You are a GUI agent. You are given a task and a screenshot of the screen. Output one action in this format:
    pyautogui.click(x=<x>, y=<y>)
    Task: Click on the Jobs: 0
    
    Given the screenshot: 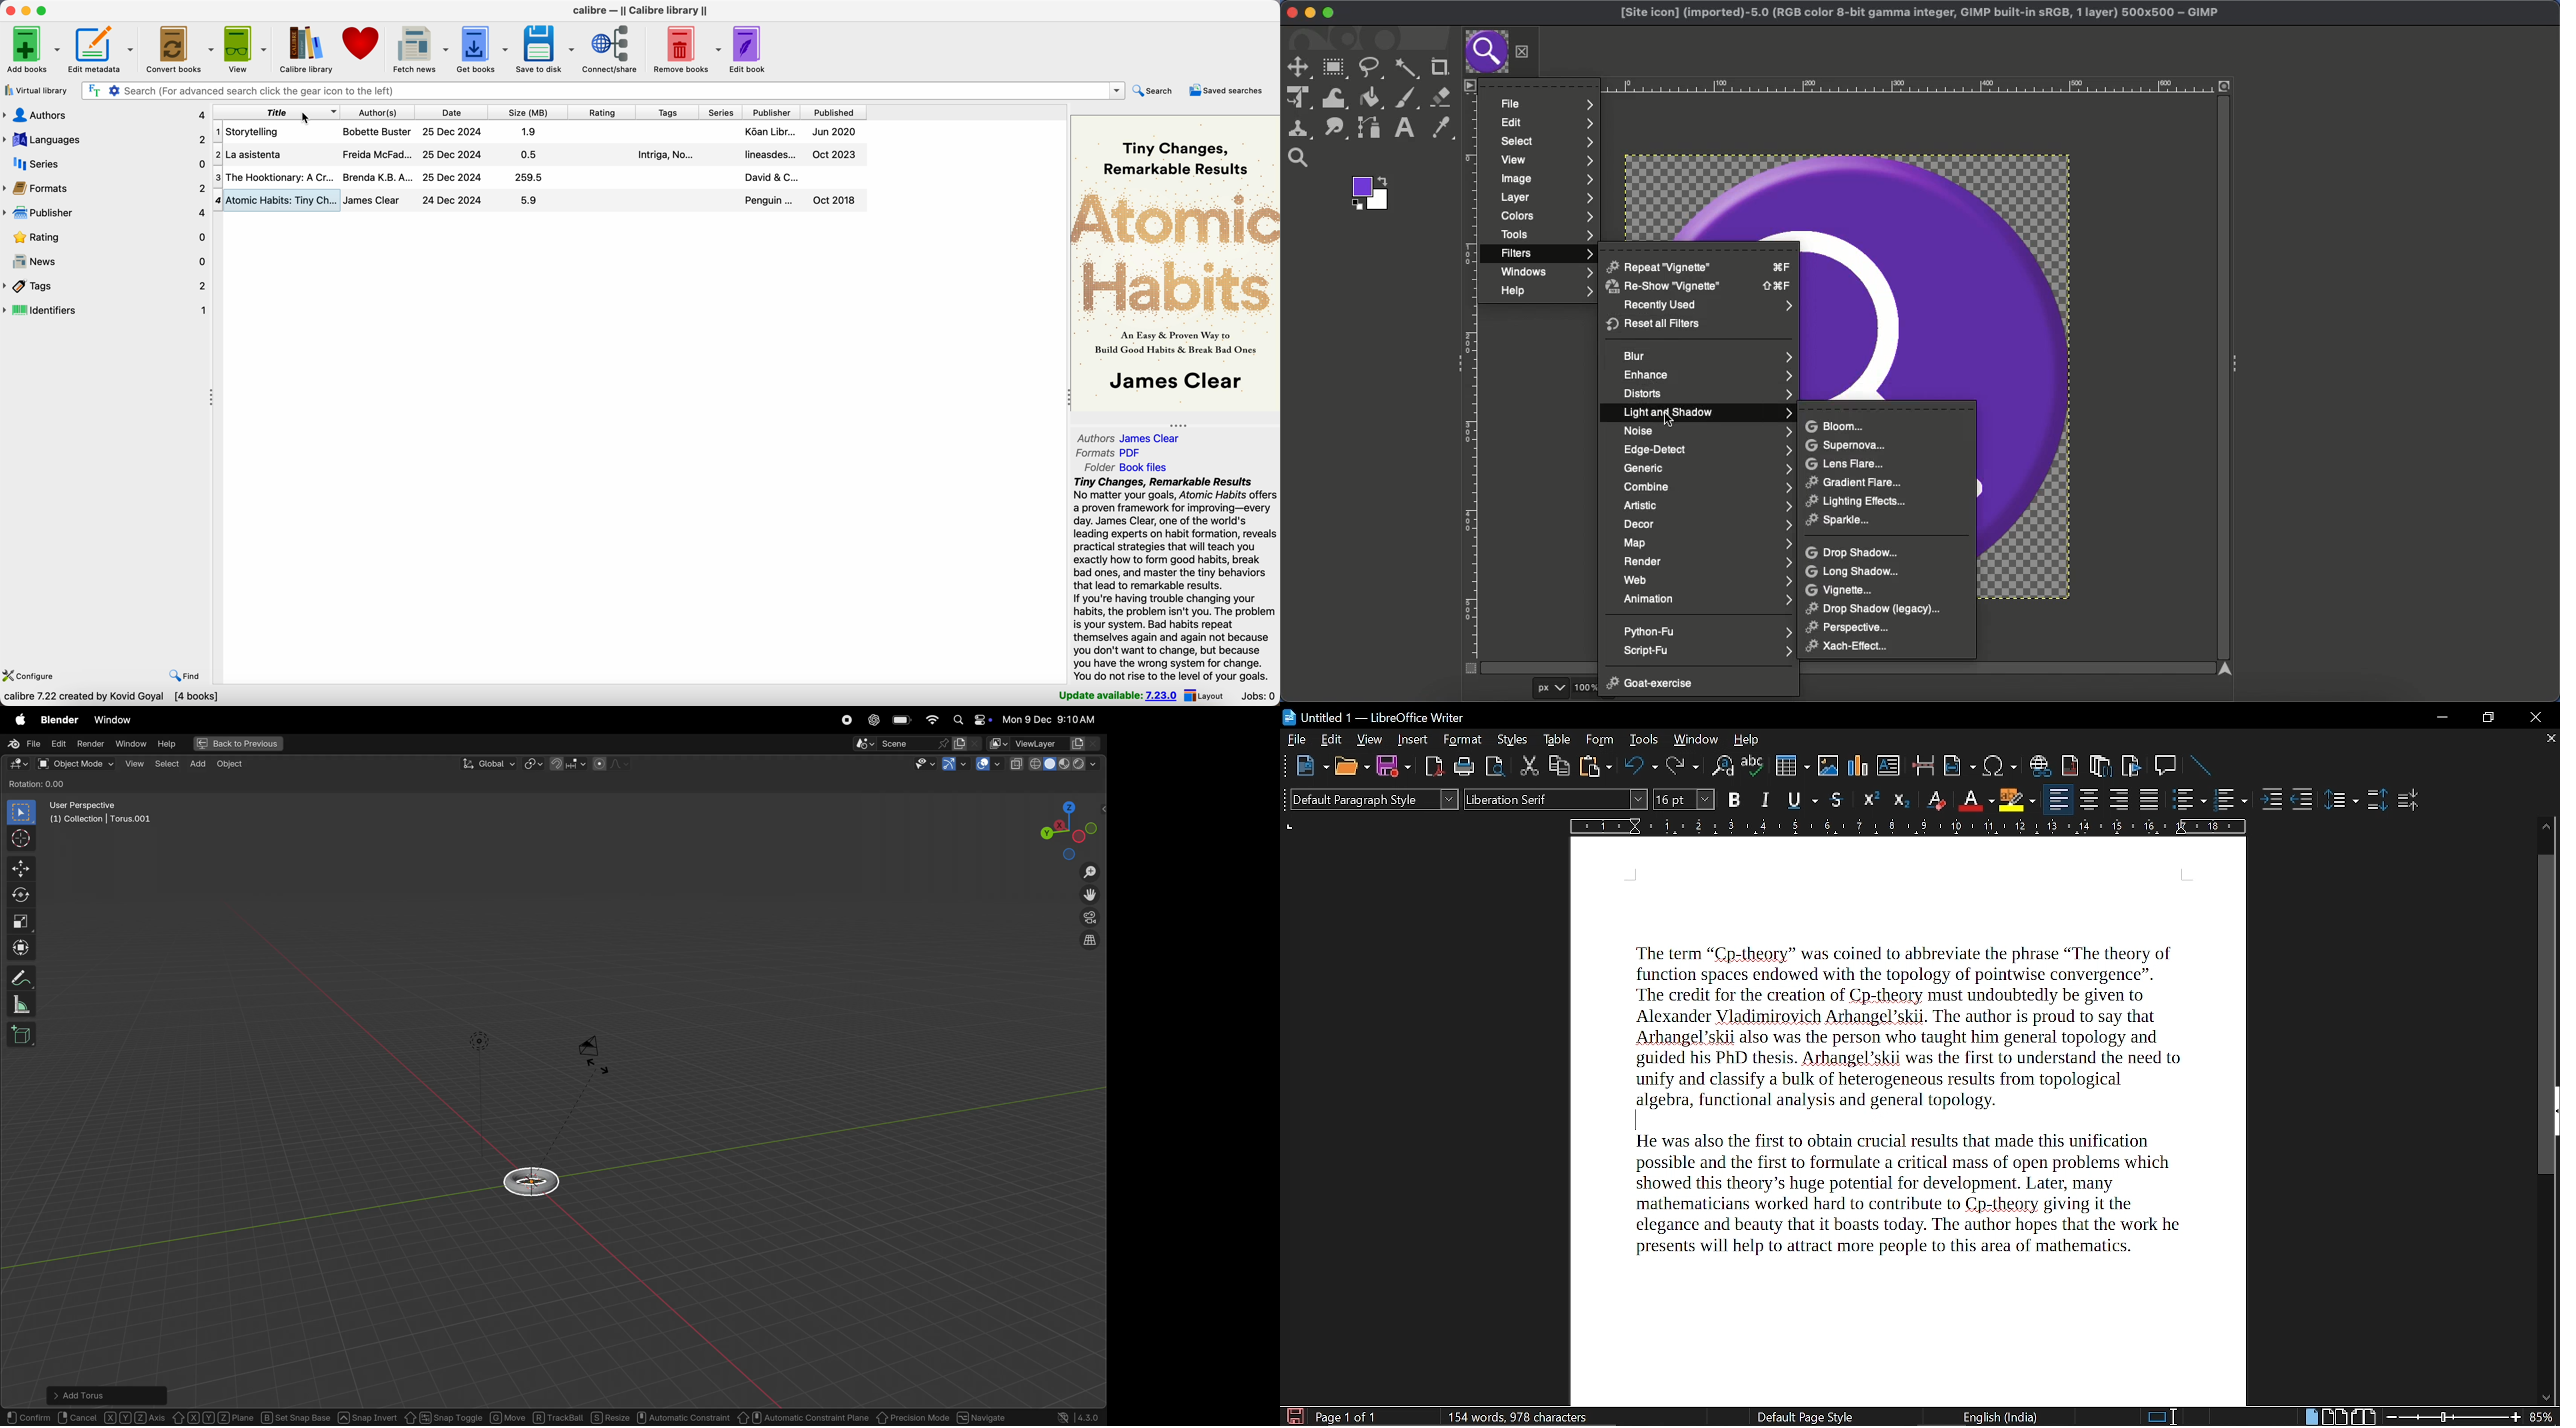 What is the action you would take?
    pyautogui.click(x=1258, y=696)
    